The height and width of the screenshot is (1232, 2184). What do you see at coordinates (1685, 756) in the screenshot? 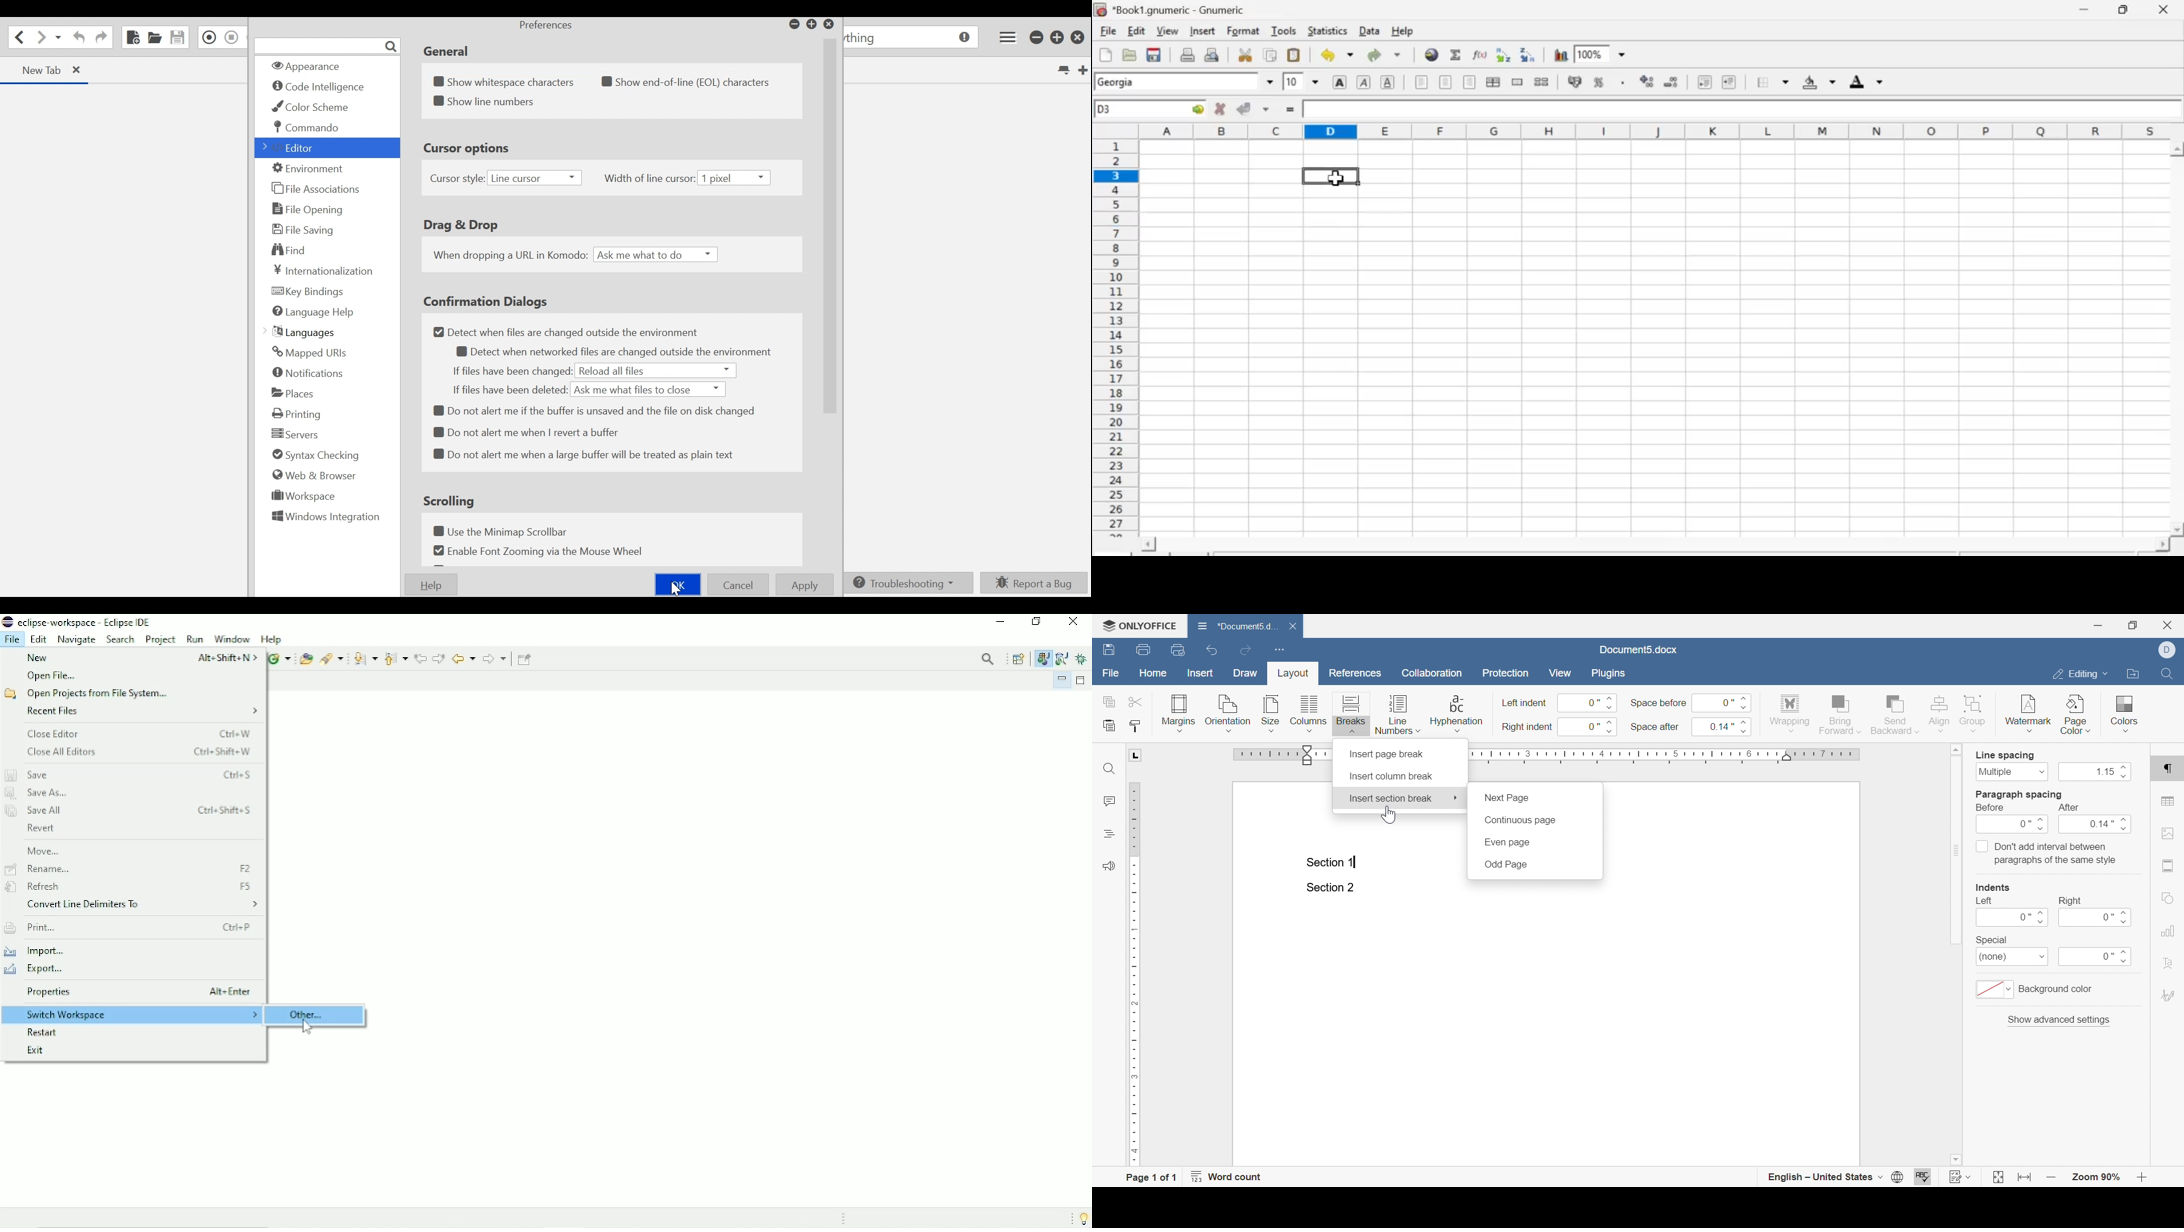
I see `ruler` at bounding box center [1685, 756].